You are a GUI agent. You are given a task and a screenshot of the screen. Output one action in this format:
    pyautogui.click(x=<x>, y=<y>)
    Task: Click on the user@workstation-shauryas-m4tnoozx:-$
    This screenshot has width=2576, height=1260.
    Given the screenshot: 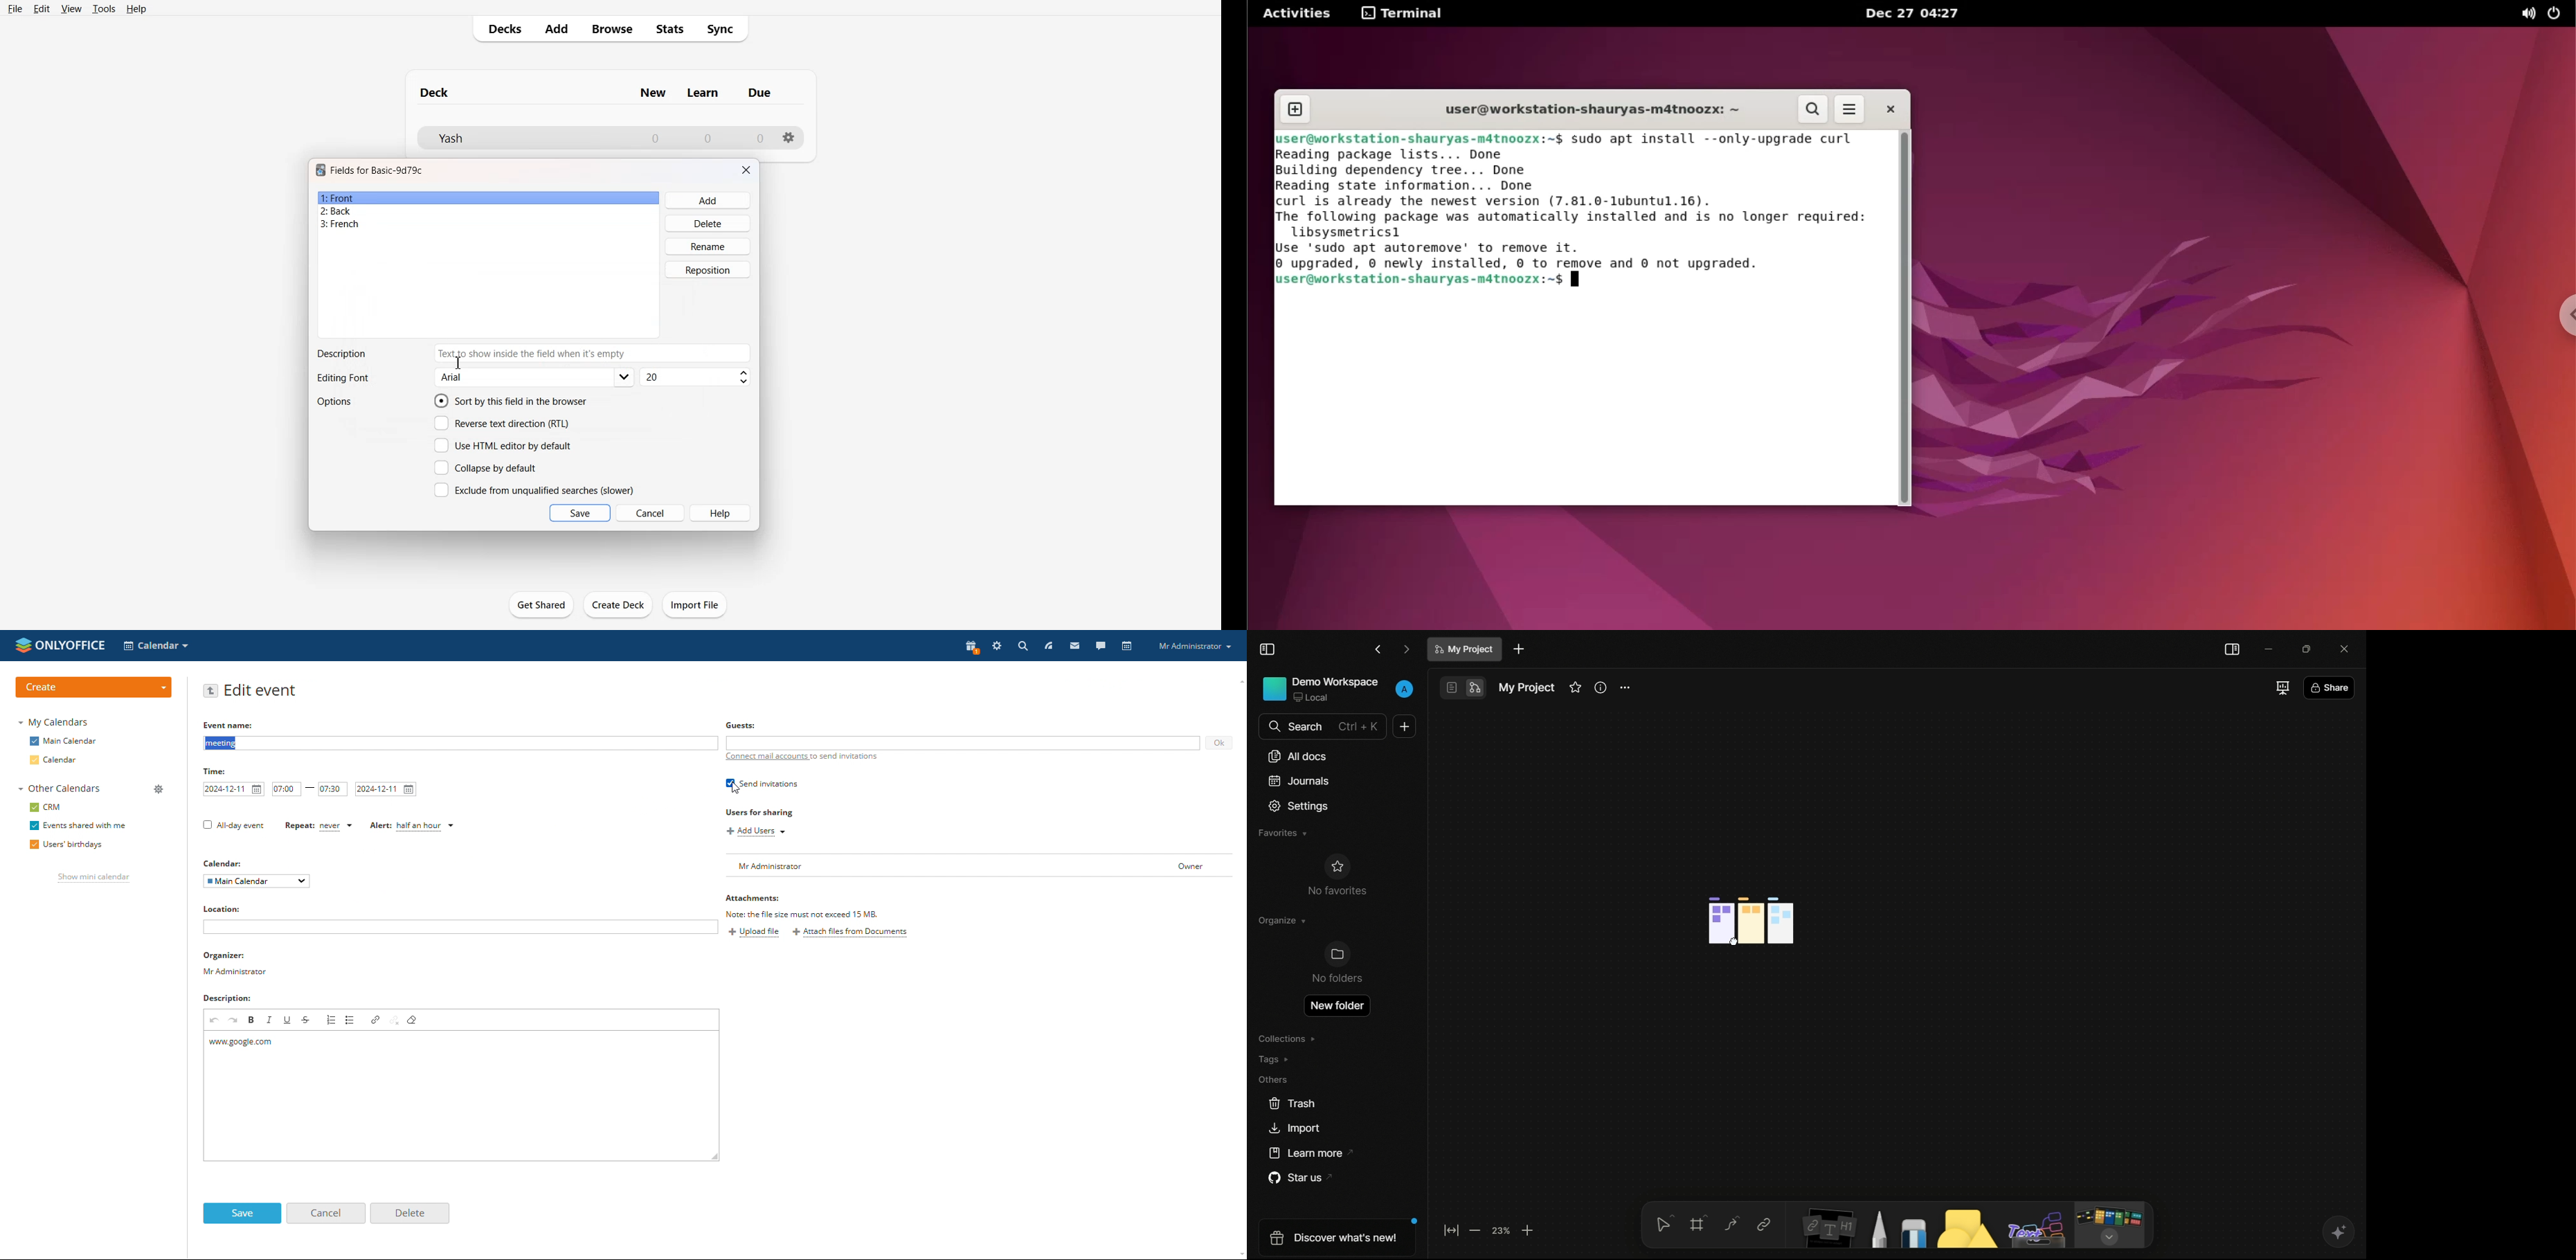 What is the action you would take?
    pyautogui.click(x=1419, y=139)
    